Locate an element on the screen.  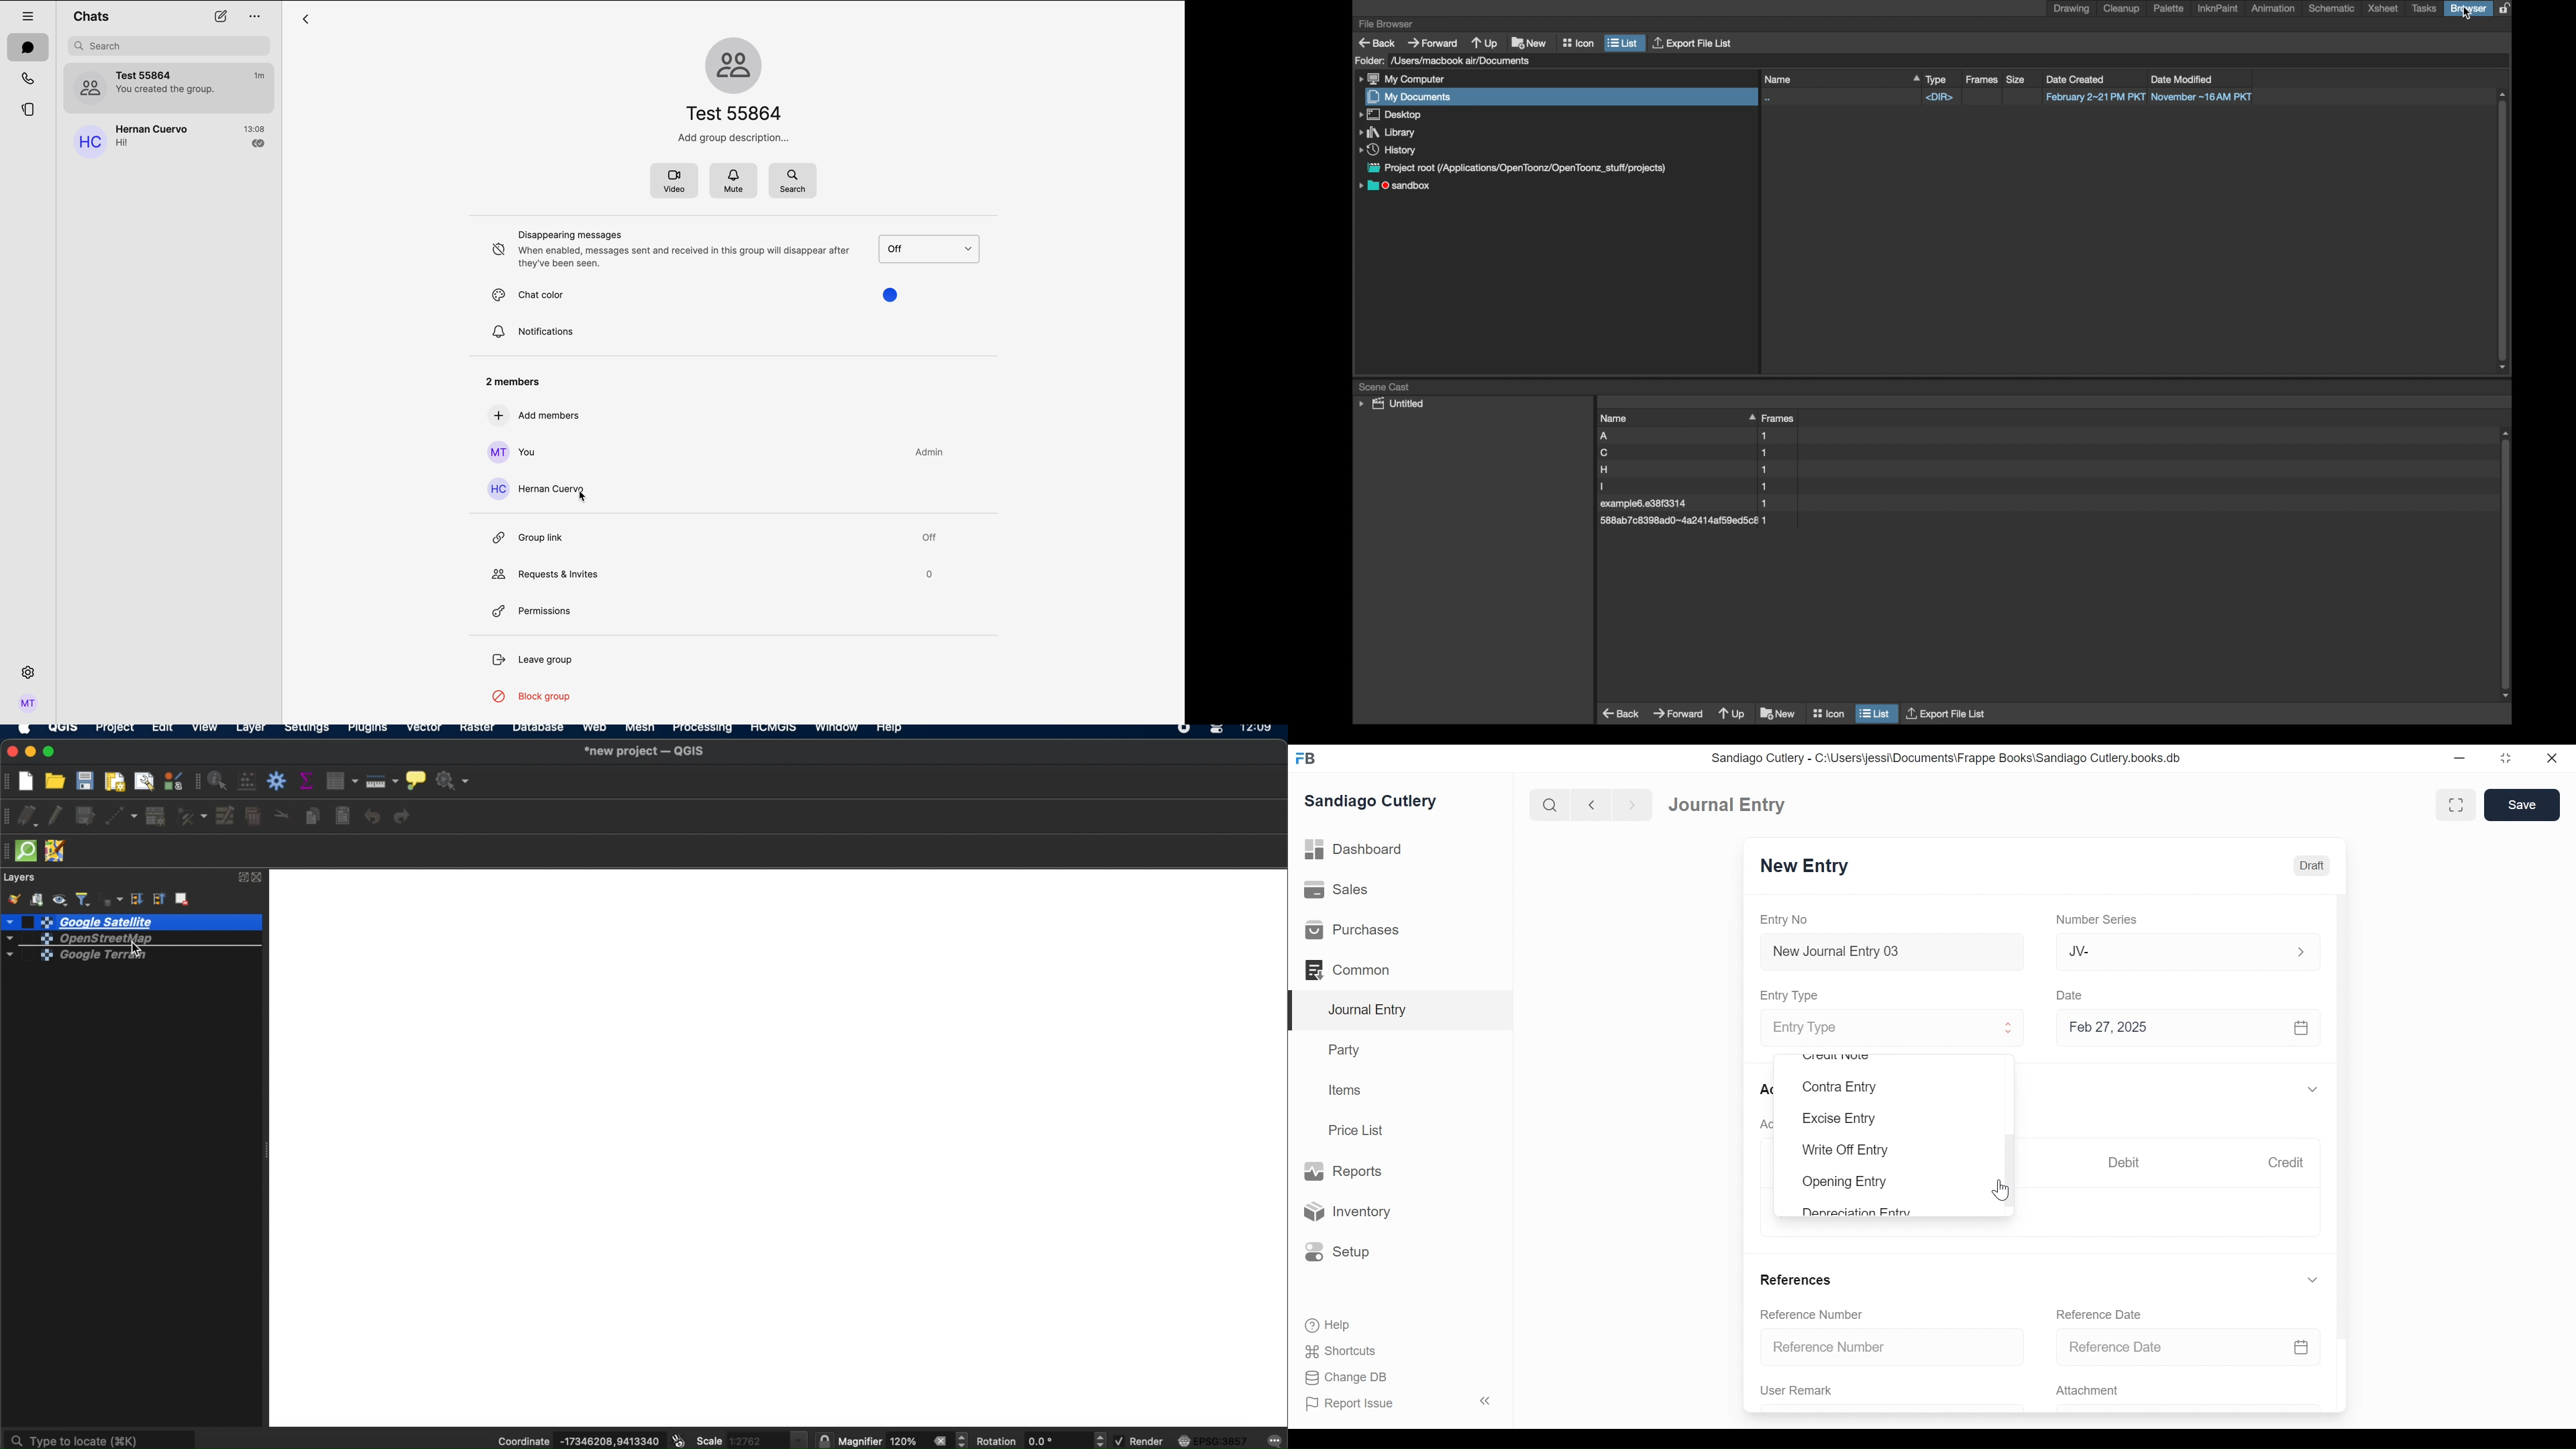
2 members is located at coordinates (515, 381).